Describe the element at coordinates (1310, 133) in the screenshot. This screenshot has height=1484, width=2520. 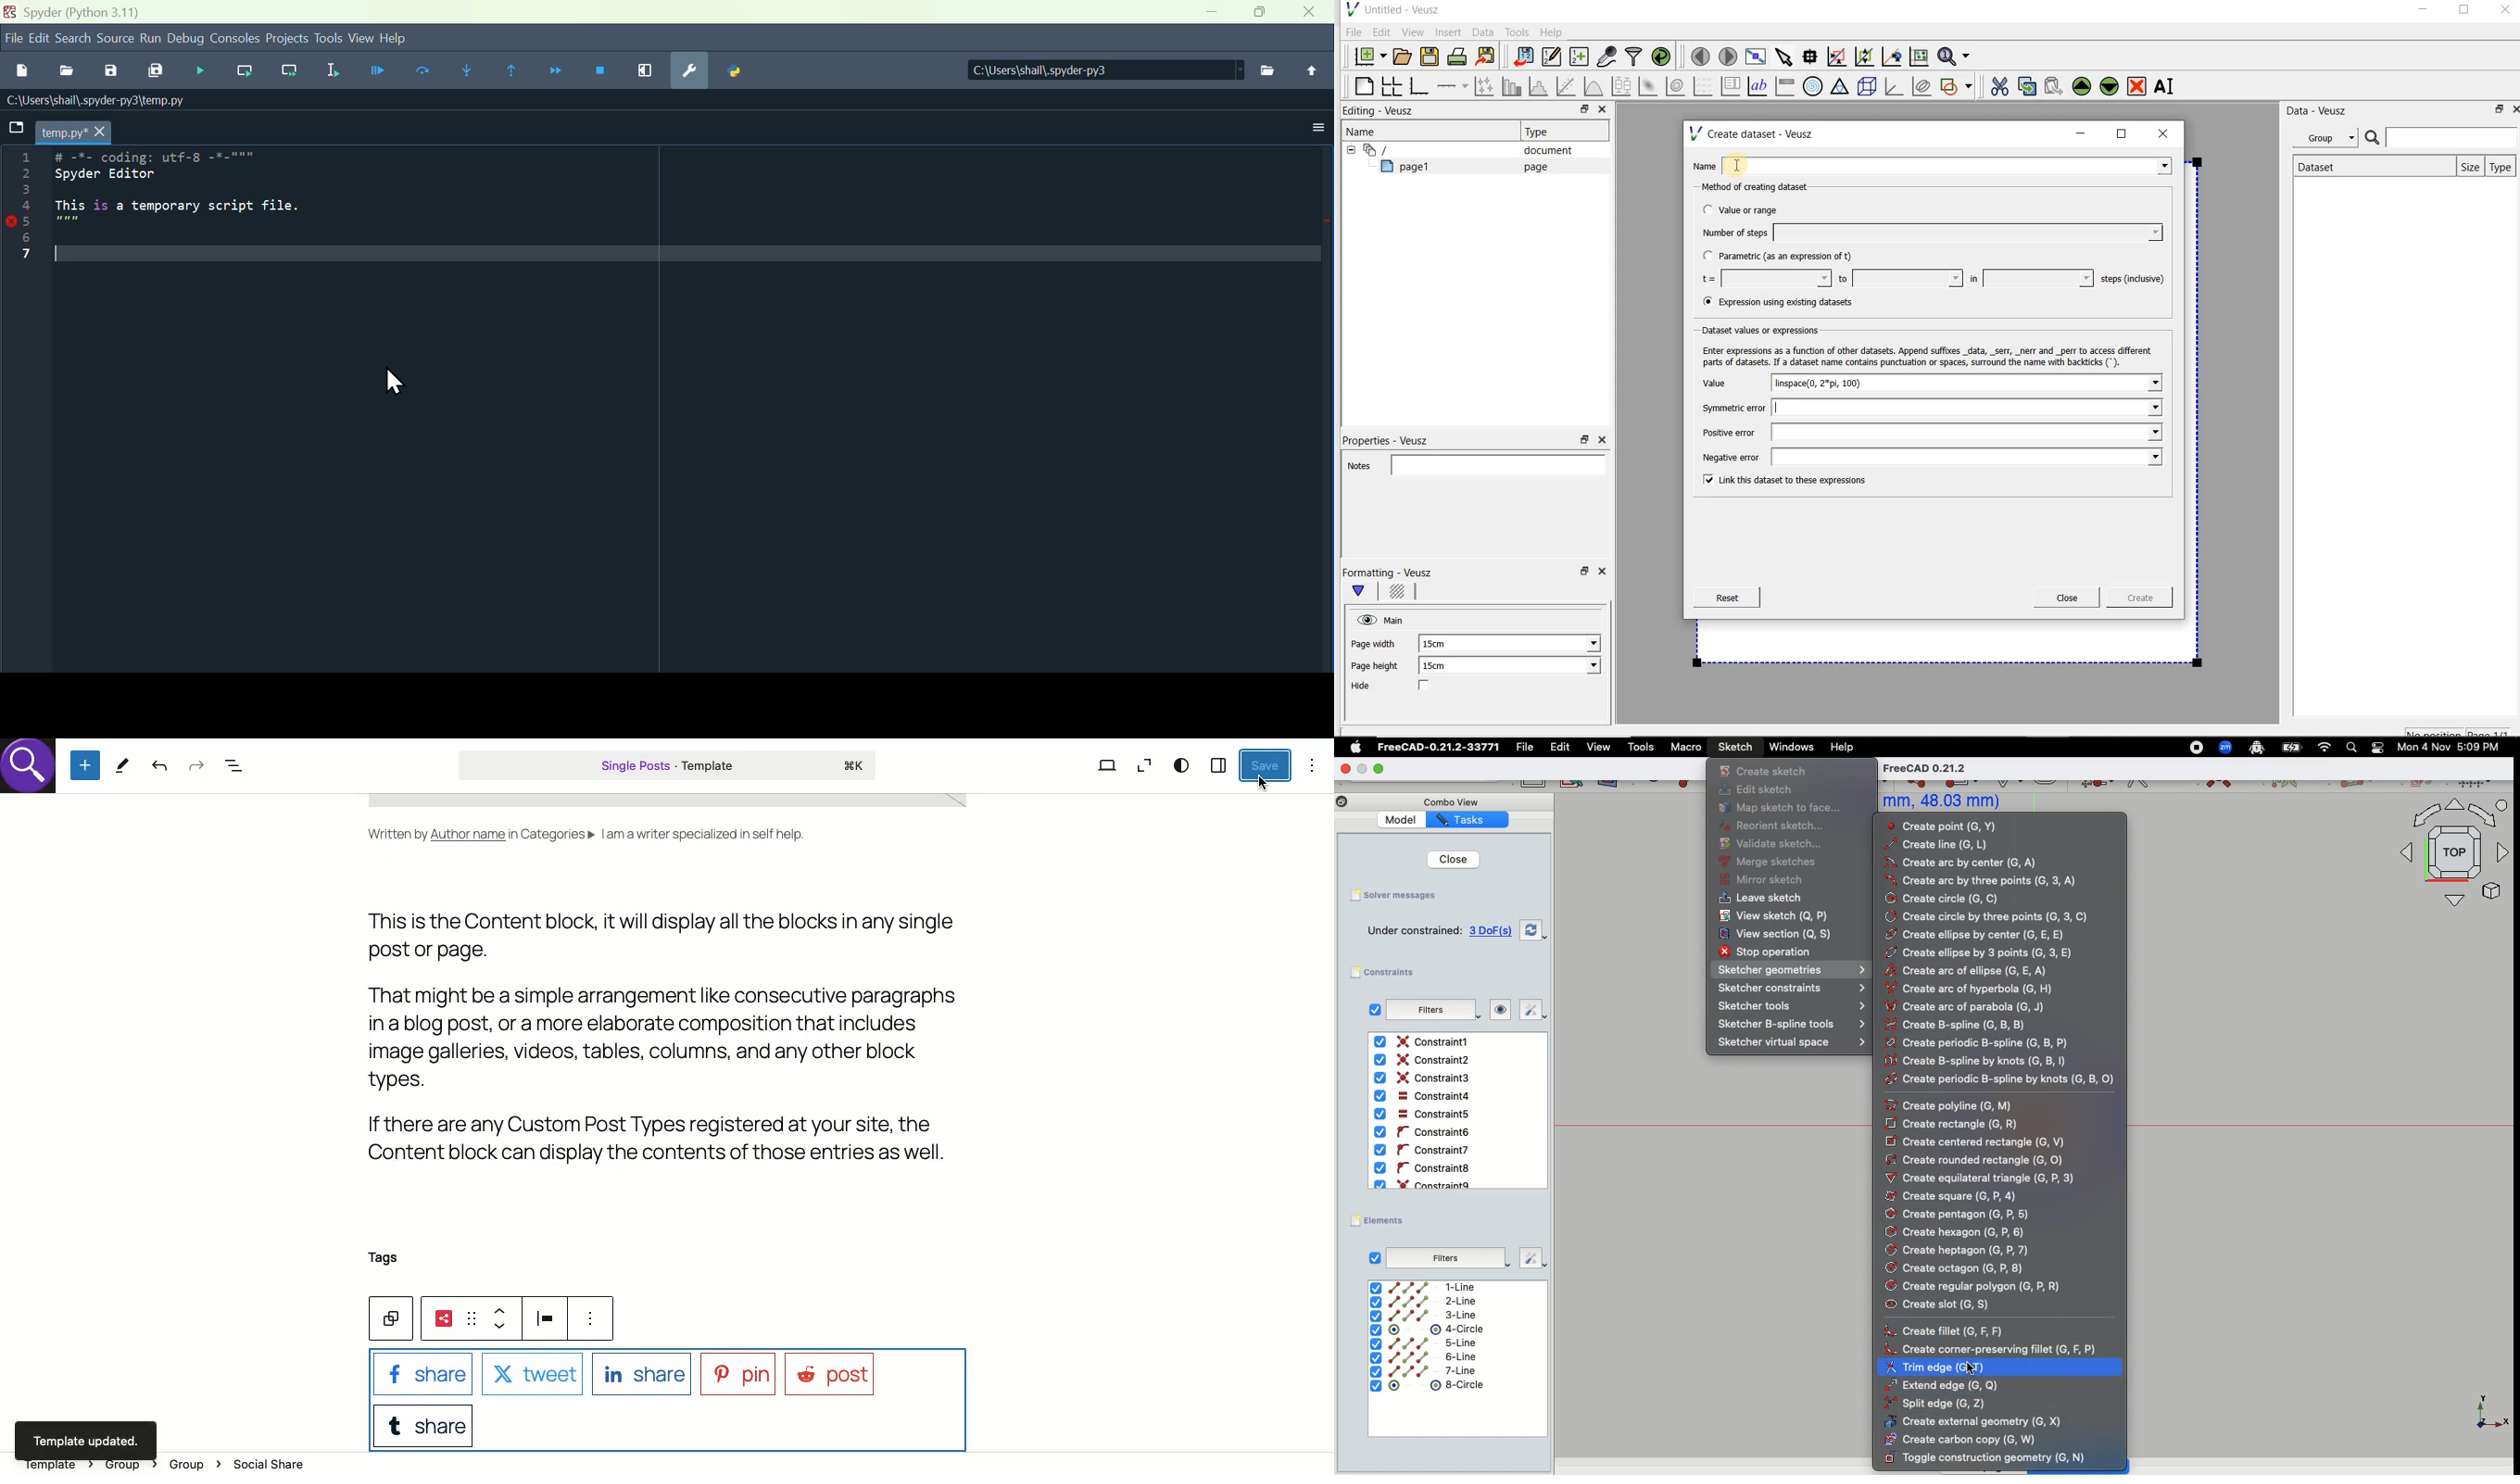
I see `More options` at that location.